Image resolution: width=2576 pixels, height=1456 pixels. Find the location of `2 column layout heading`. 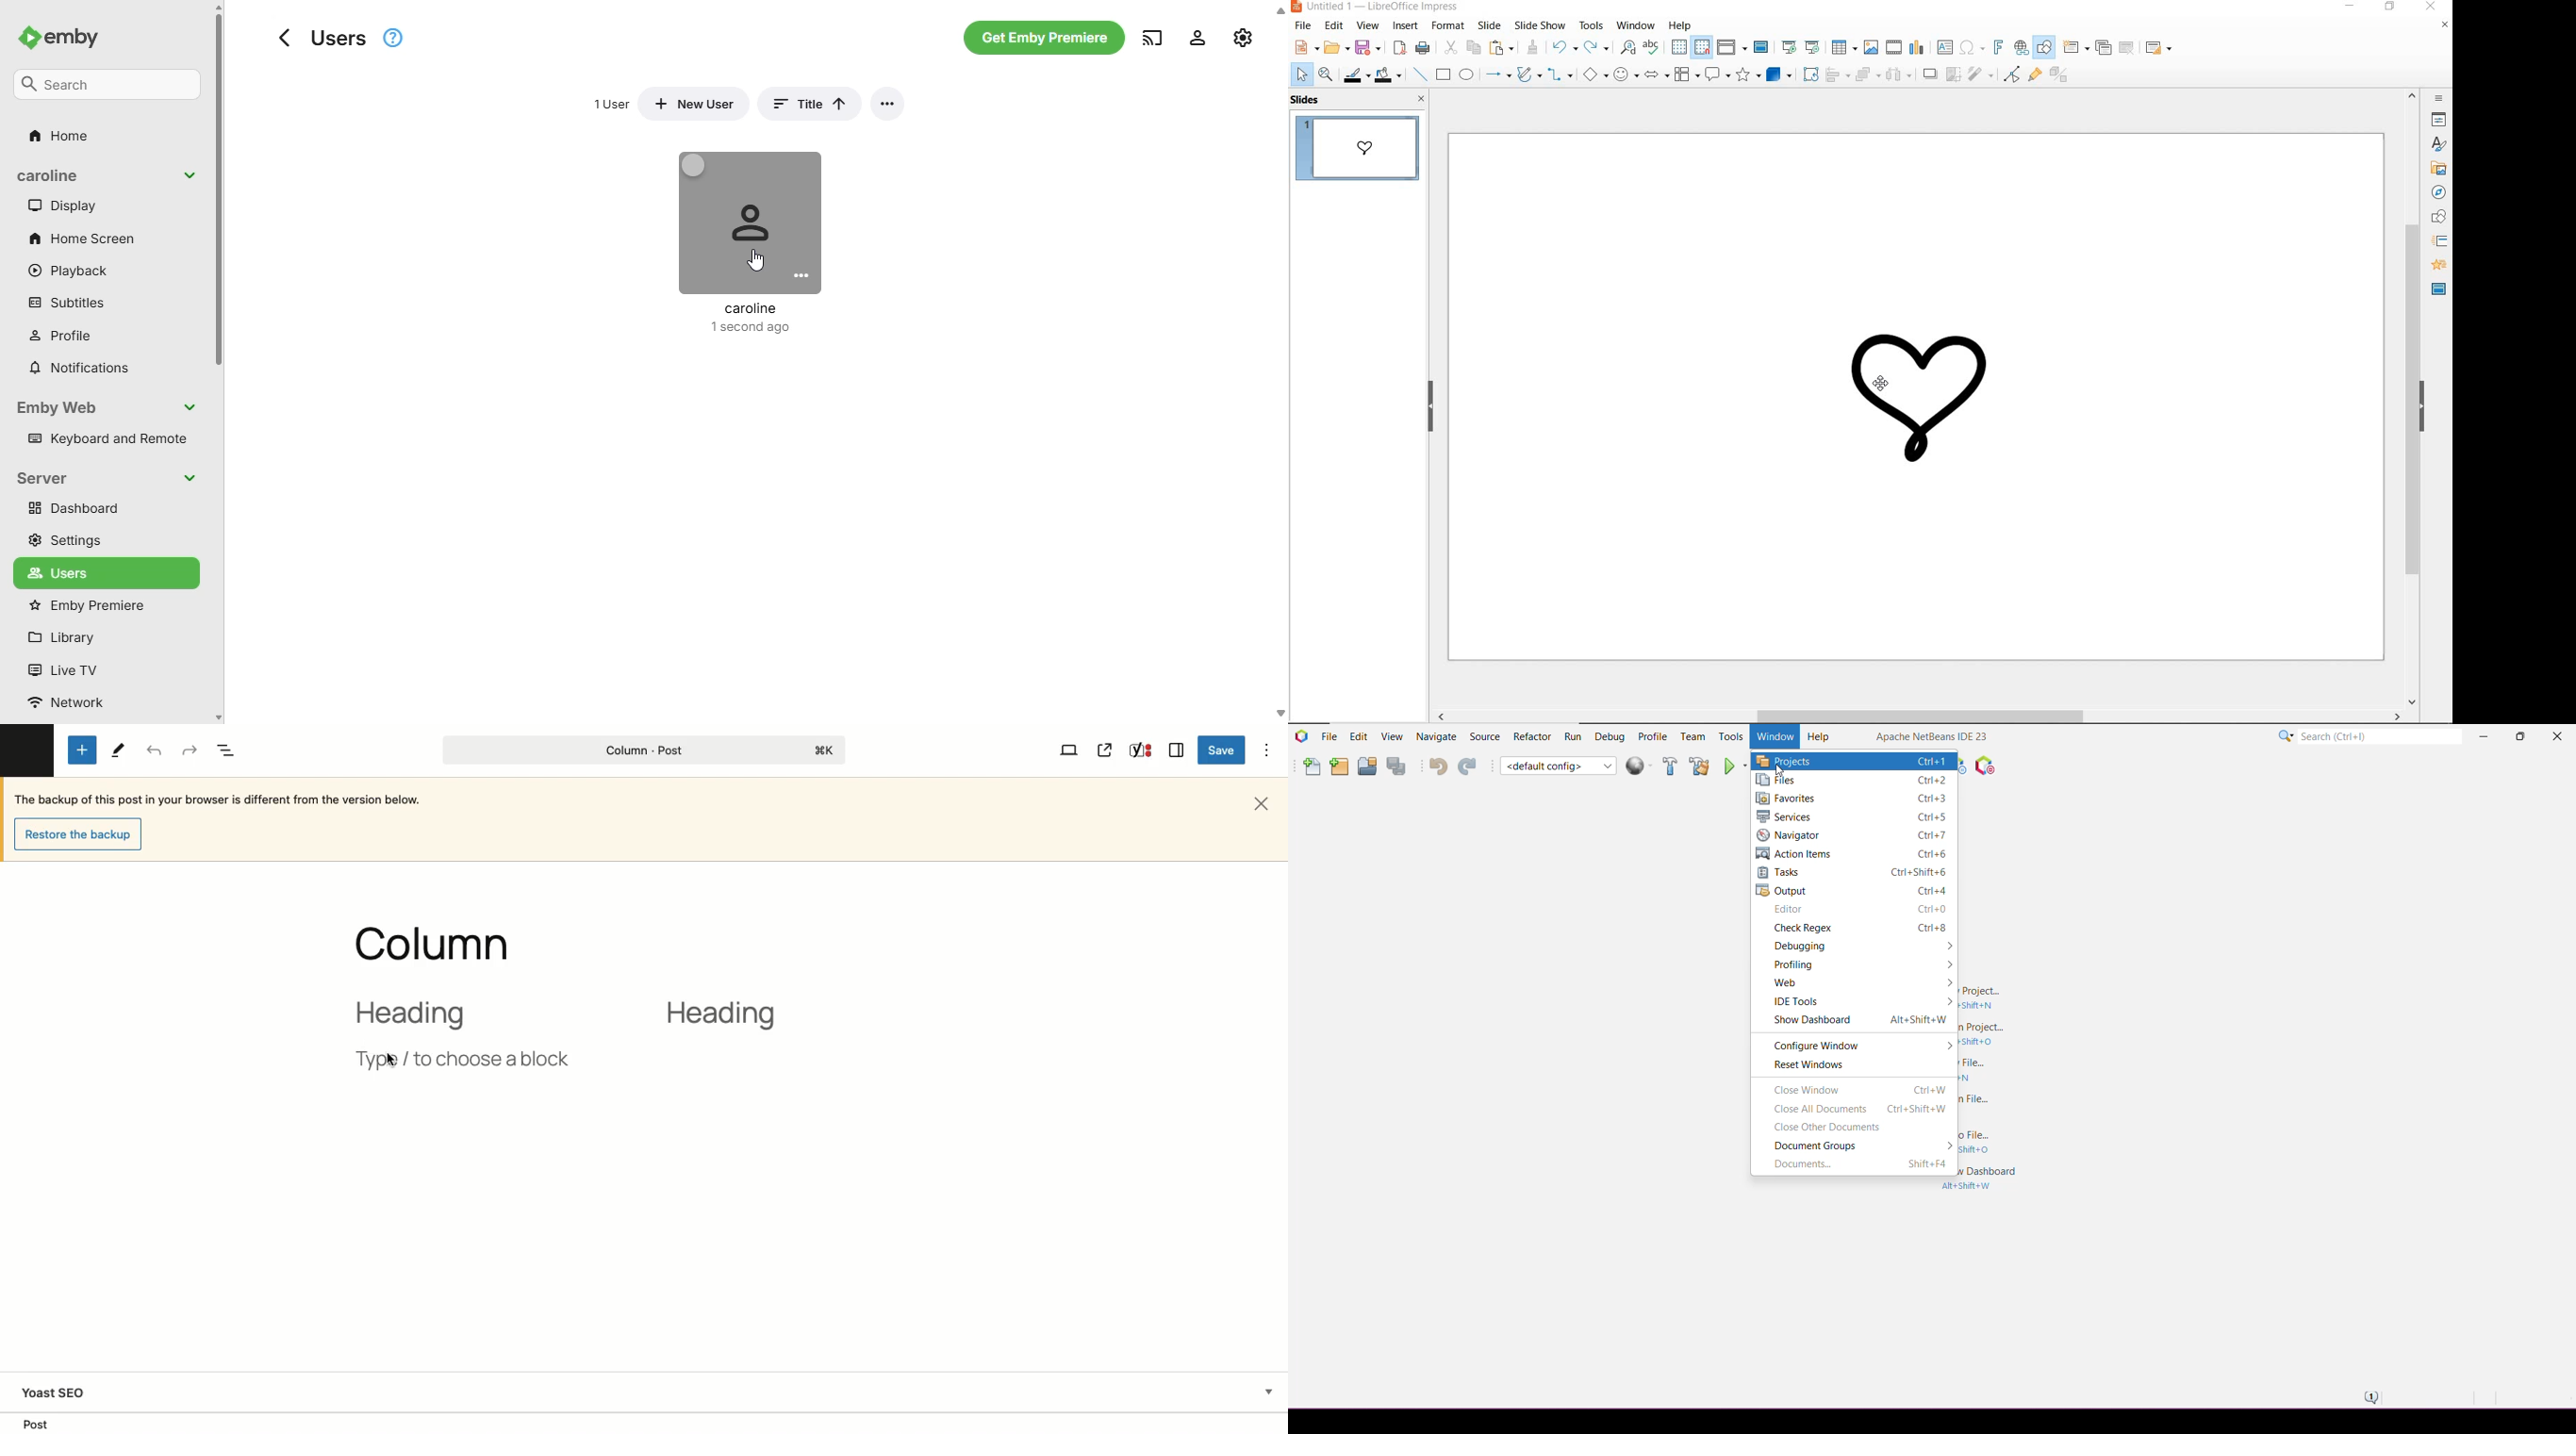

2 column layout heading is located at coordinates (571, 1013).